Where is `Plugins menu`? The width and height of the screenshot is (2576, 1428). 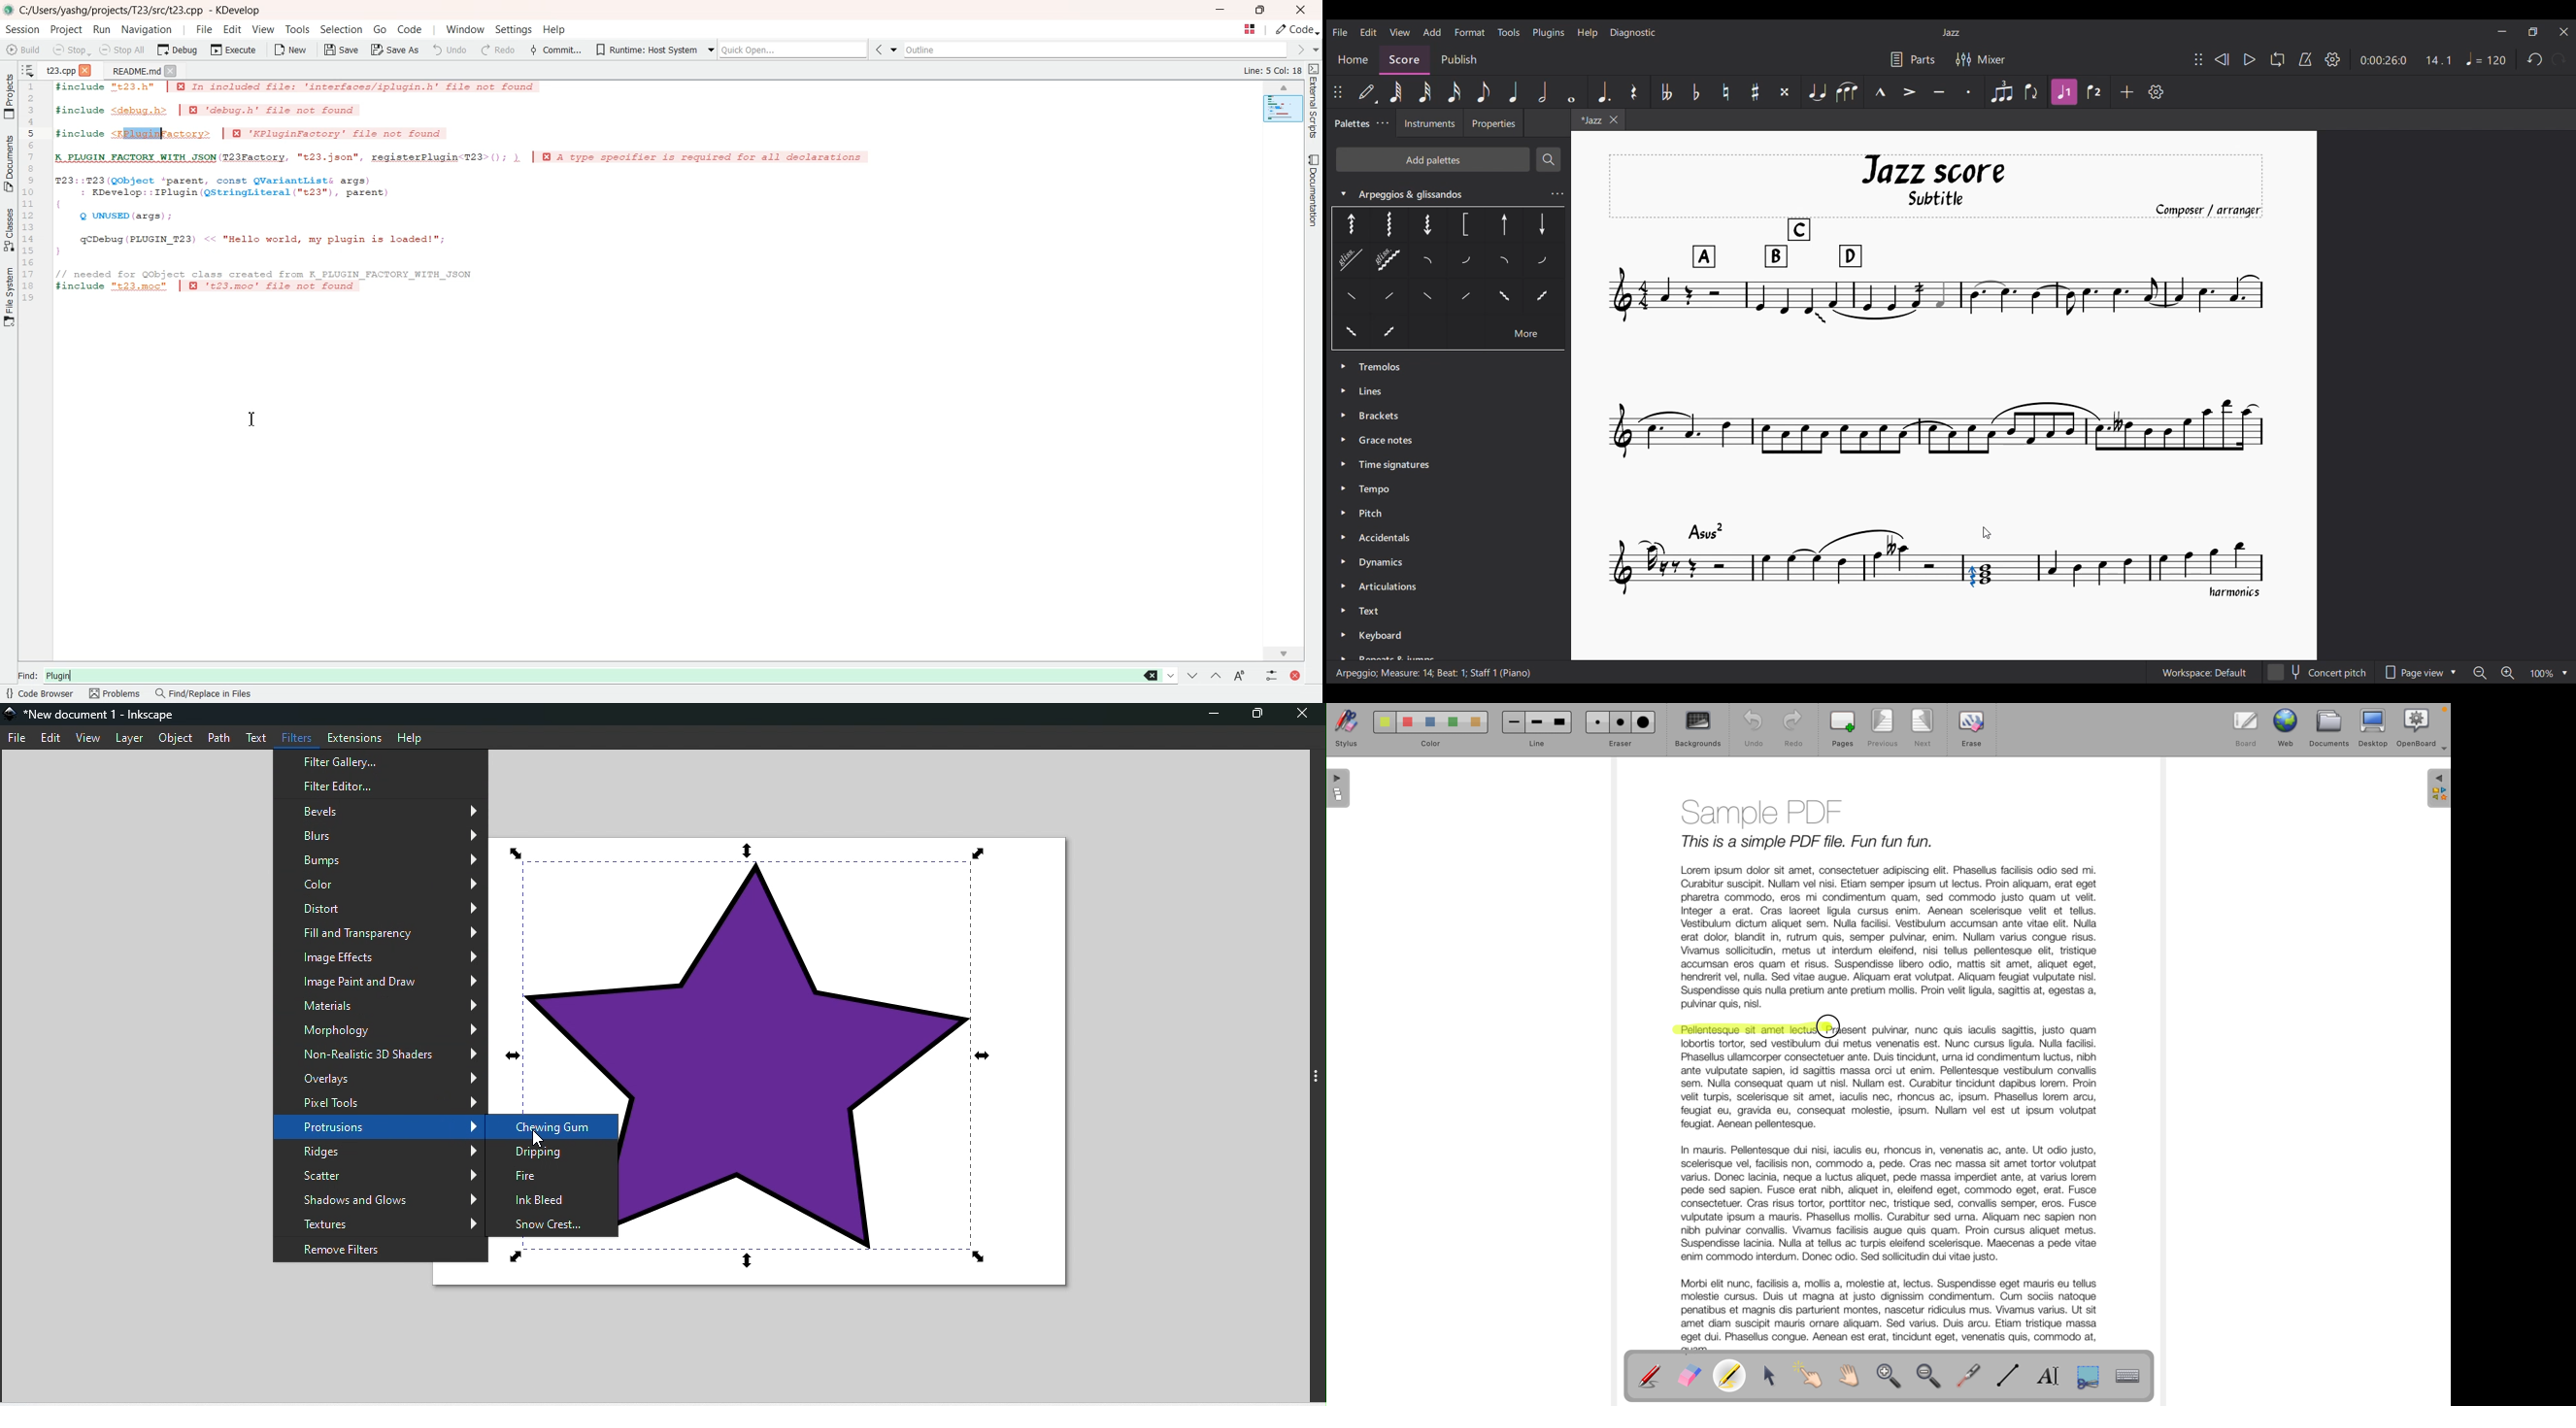 Plugins menu is located at coordinates (1548, 33).